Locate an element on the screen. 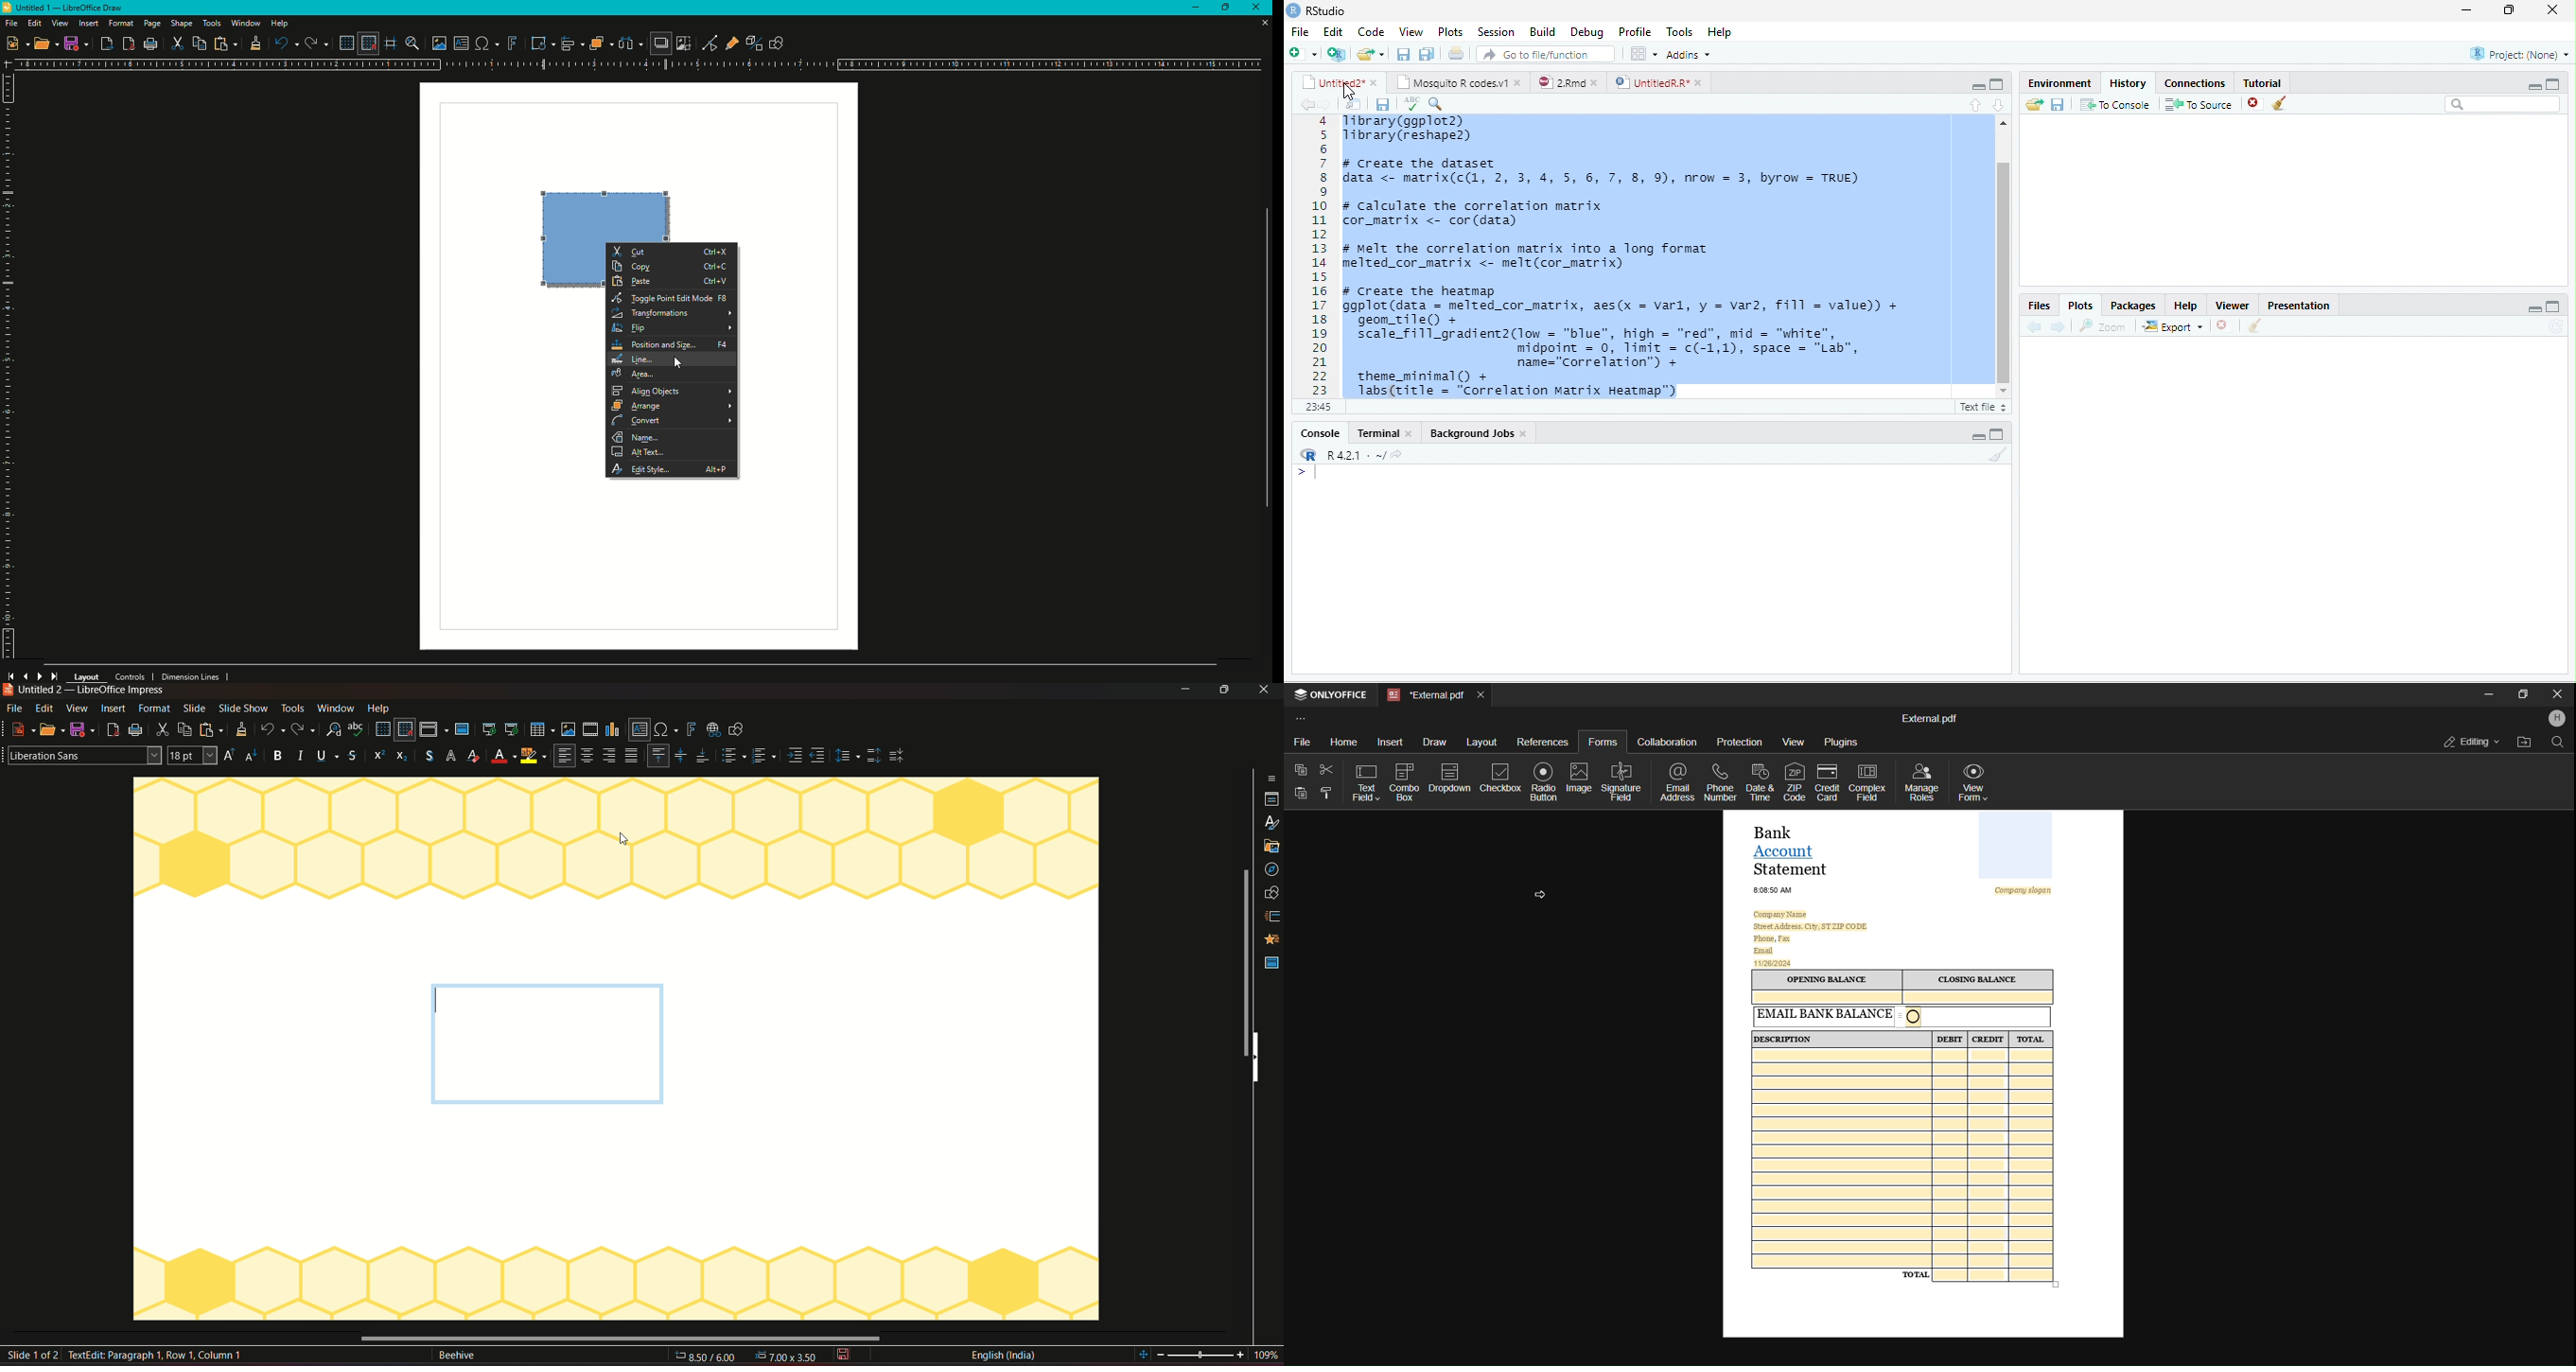 This screenshot has height=1372, width=2576. Align side 1 is located at coordinates (794, 756).